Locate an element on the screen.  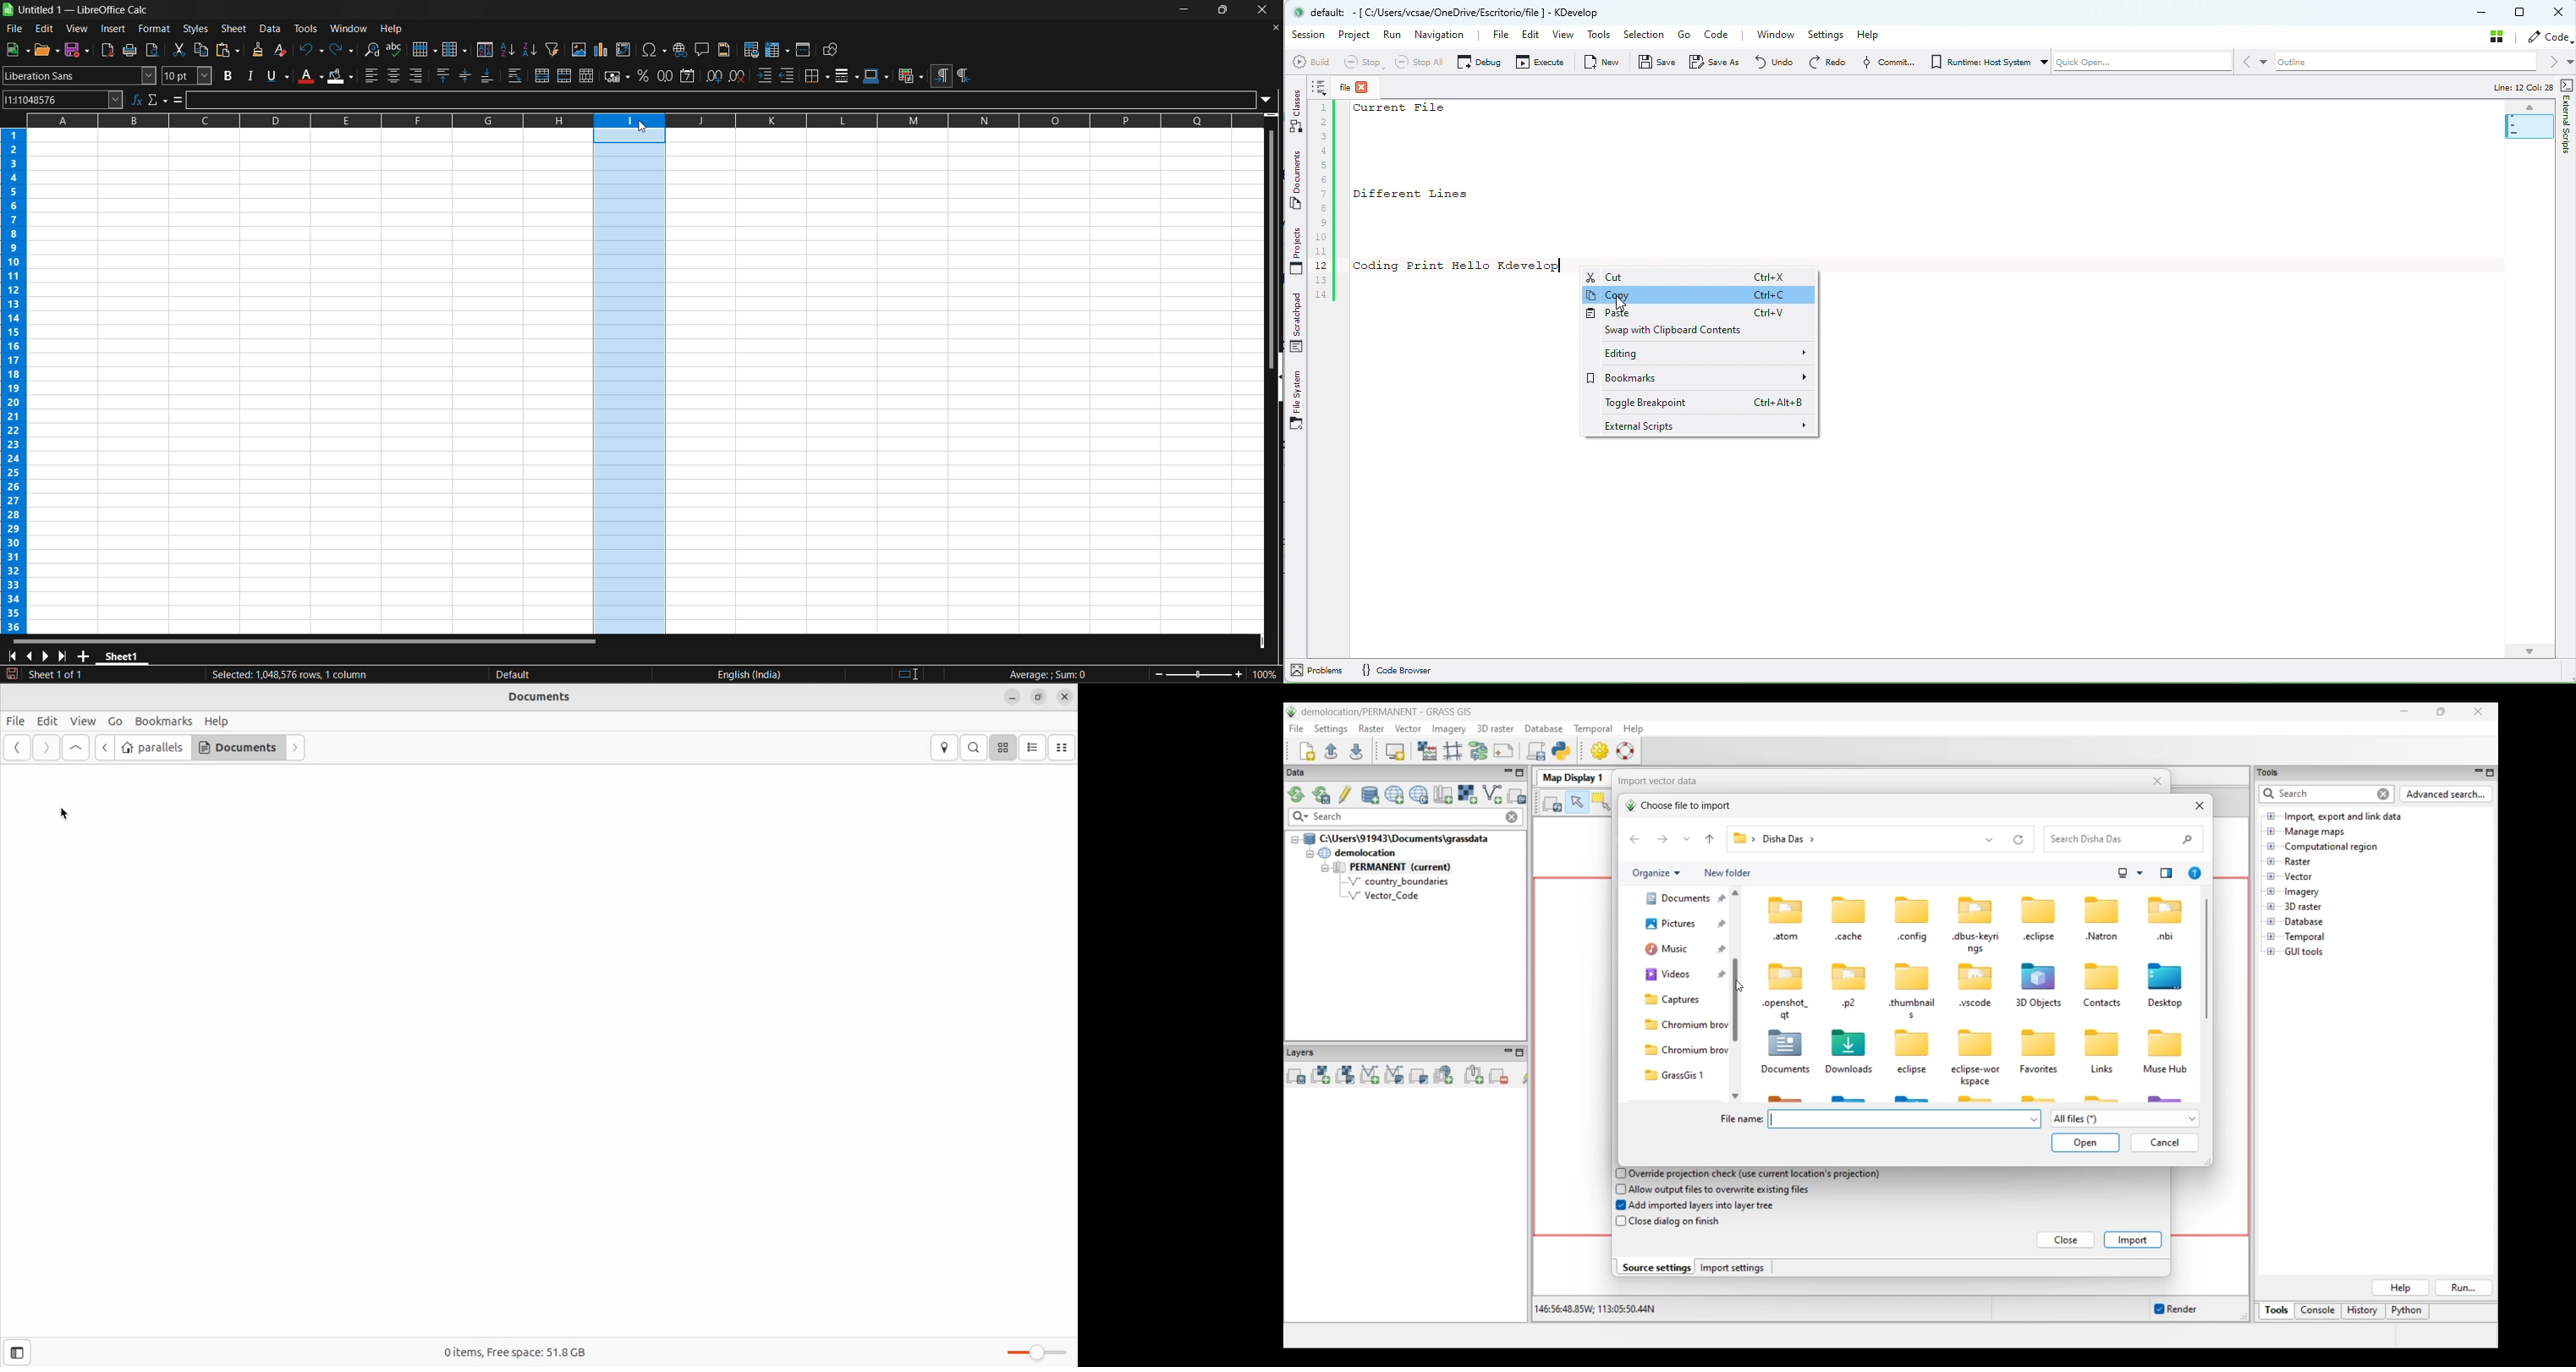
redo is located at coordinates (342, 49).